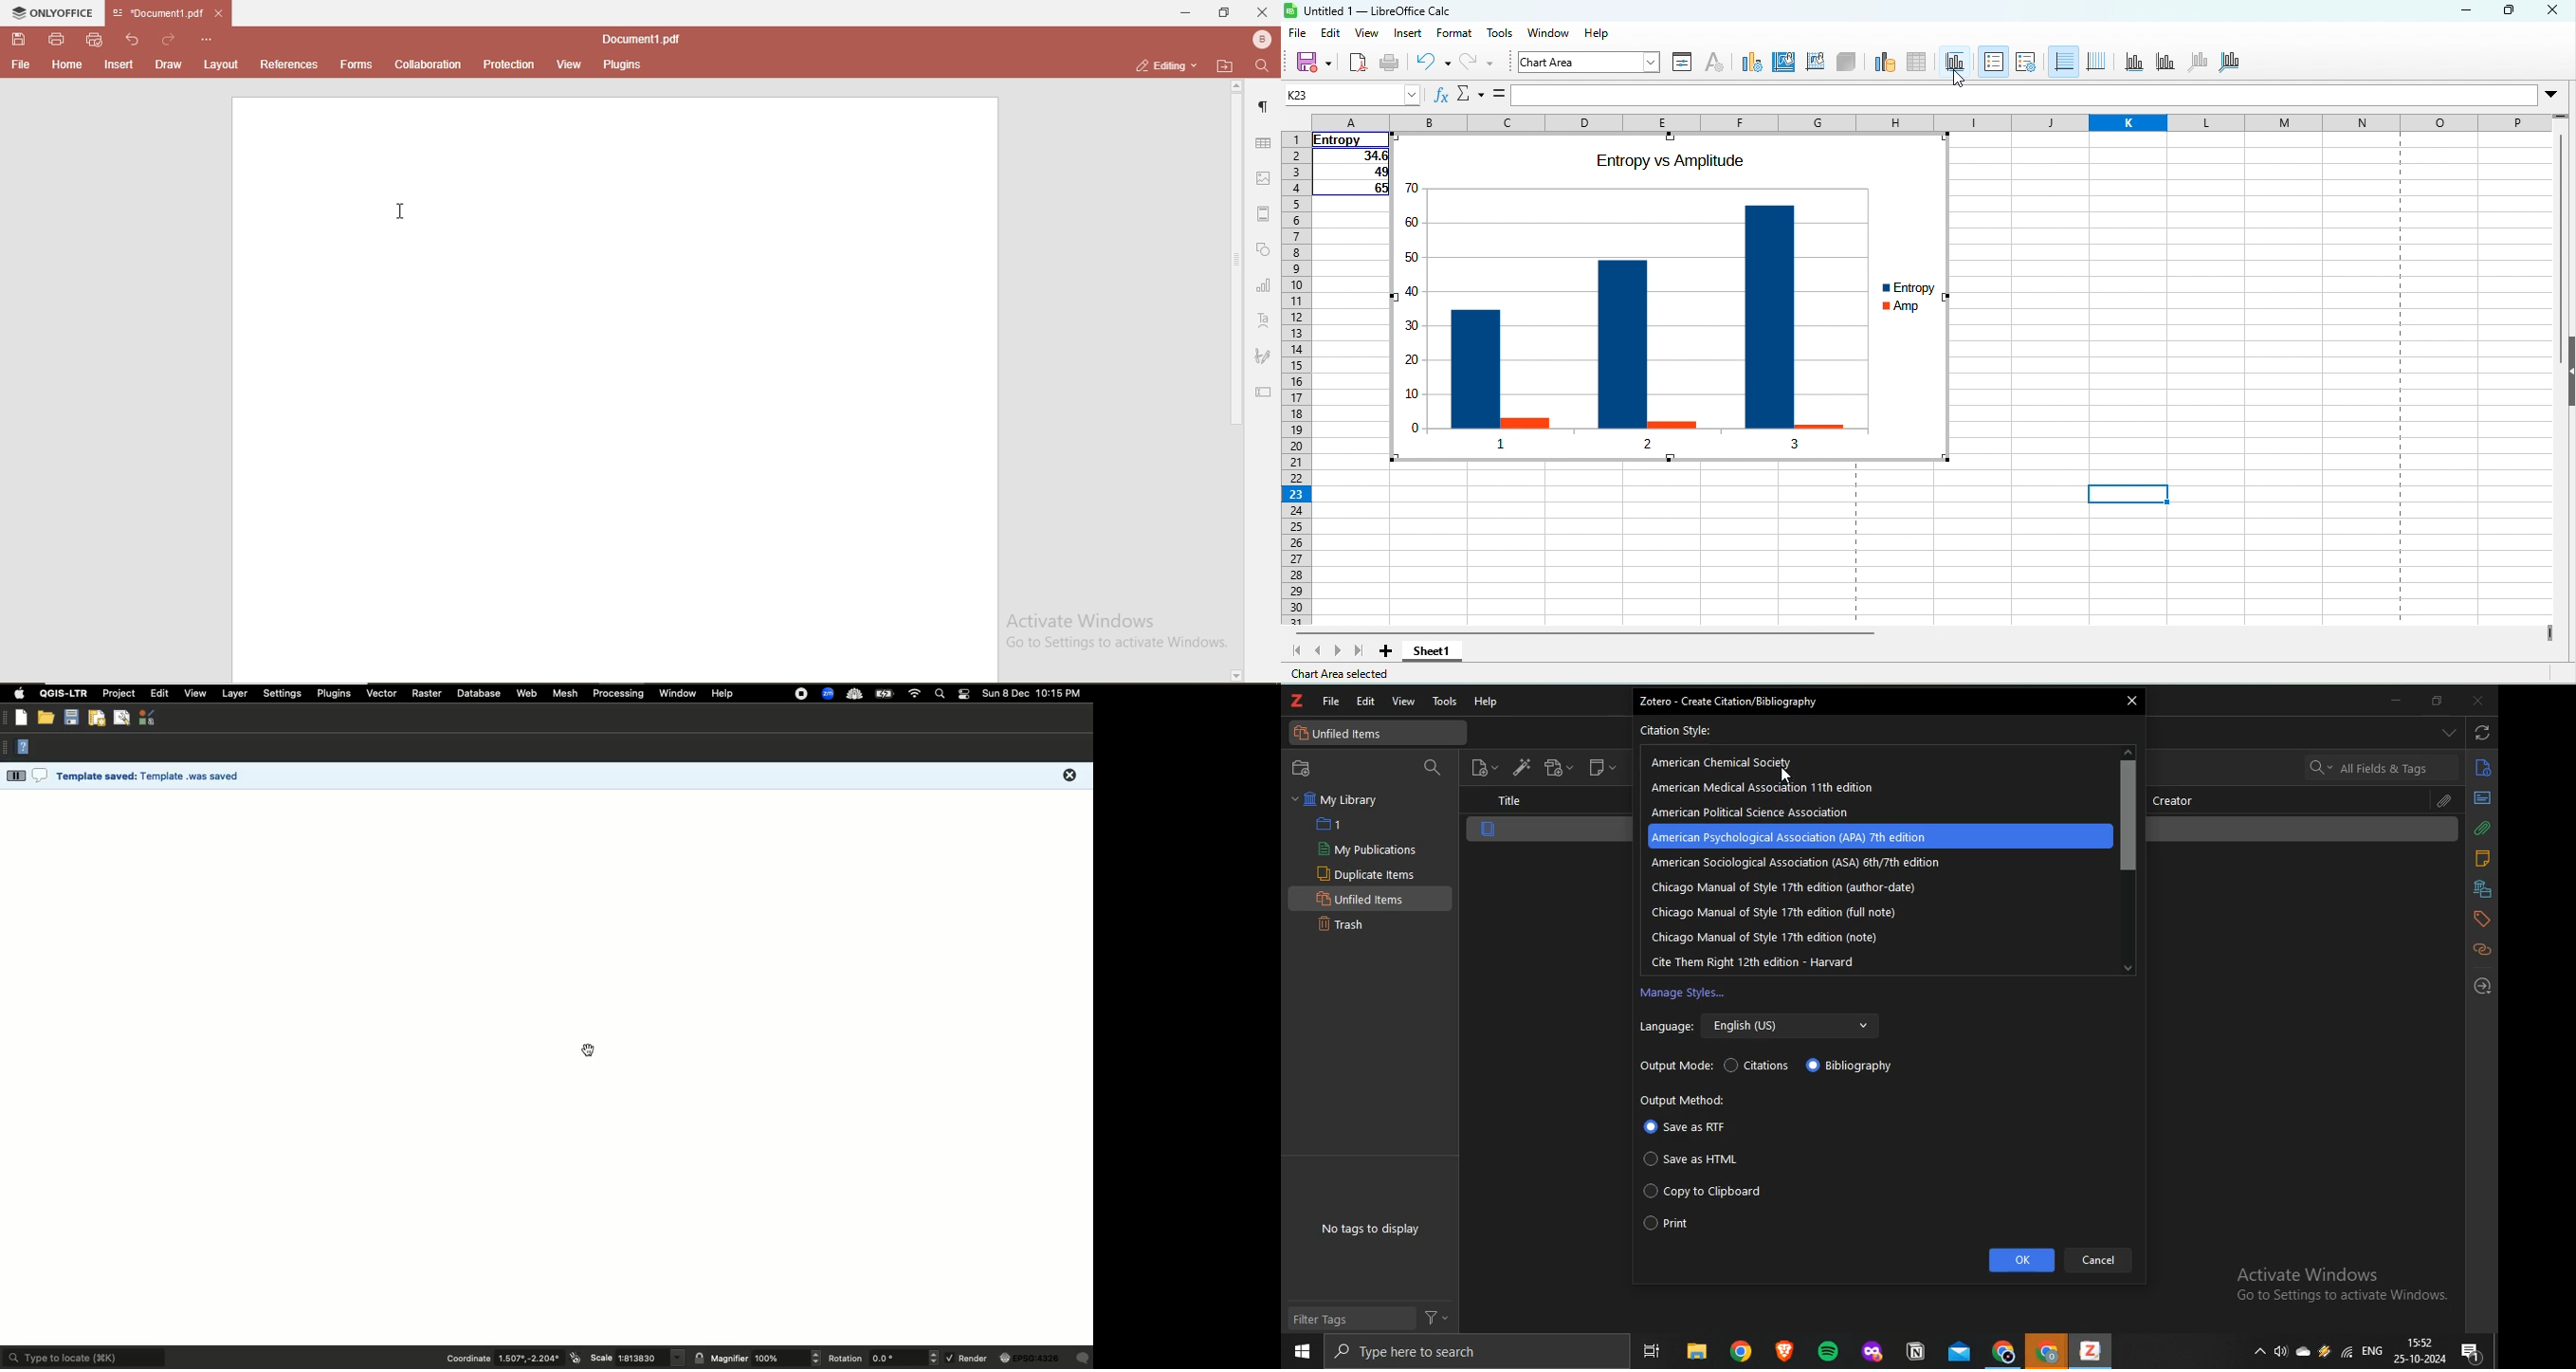  I want to click on close, so click(1073, 776).